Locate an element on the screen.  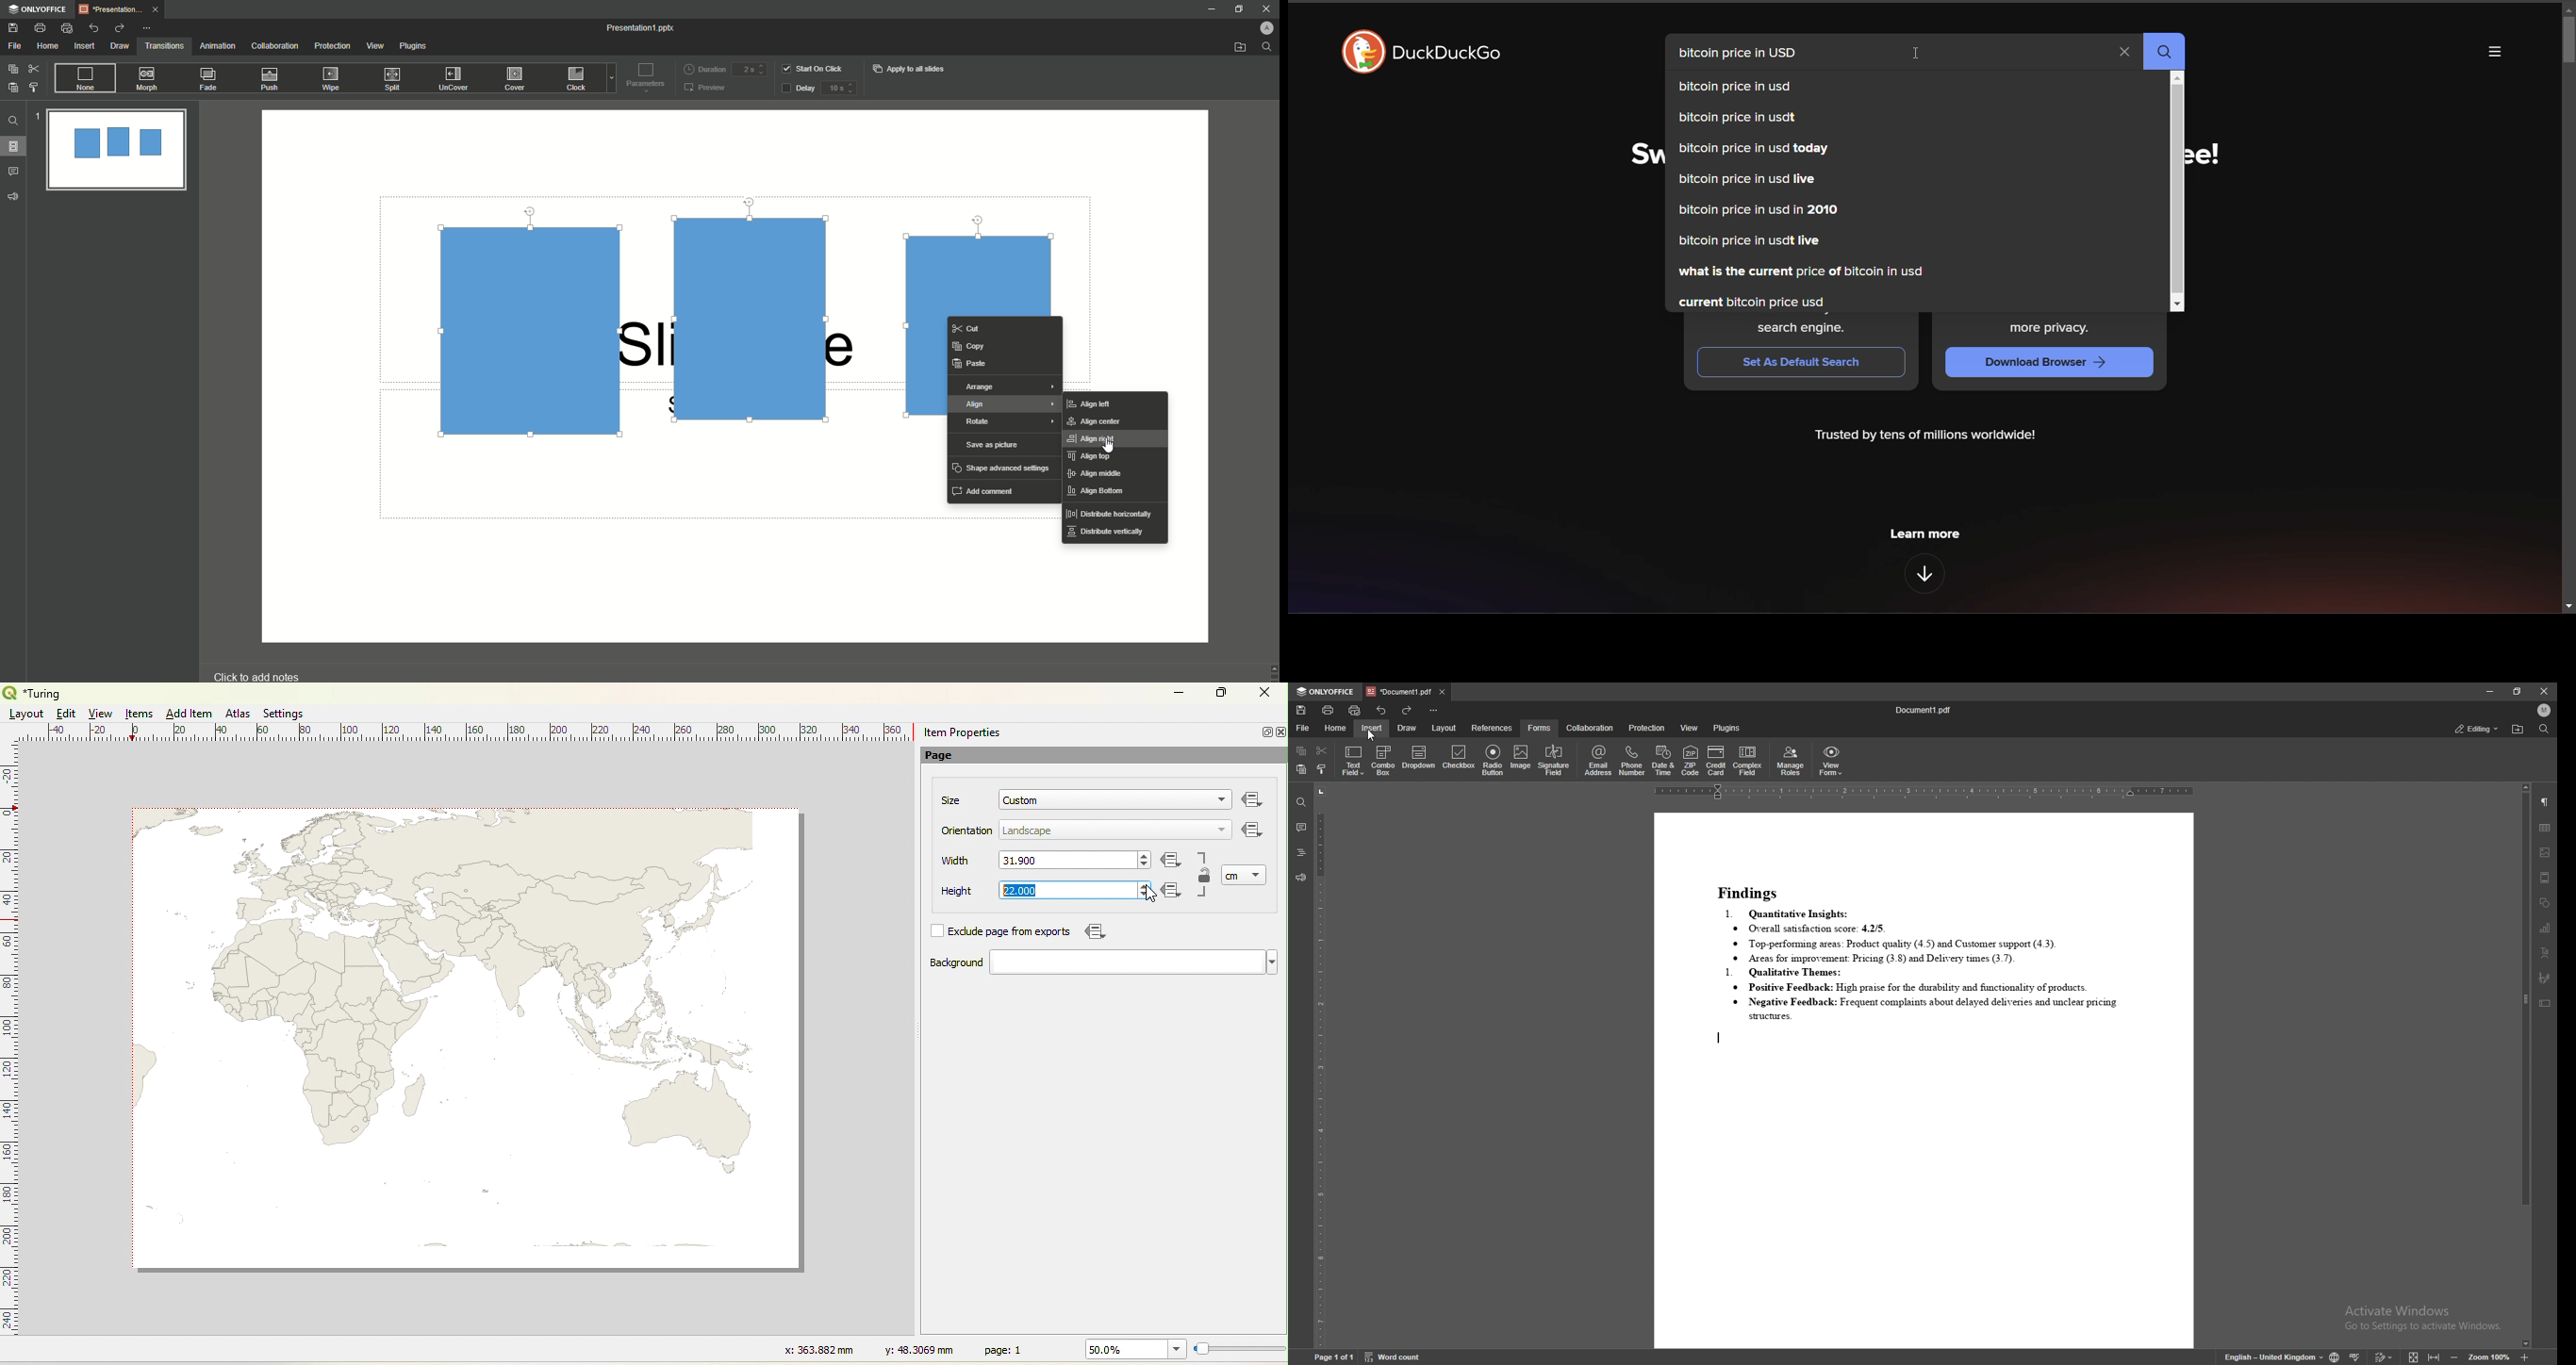
zoom is located at coordinates (2489, 1357).